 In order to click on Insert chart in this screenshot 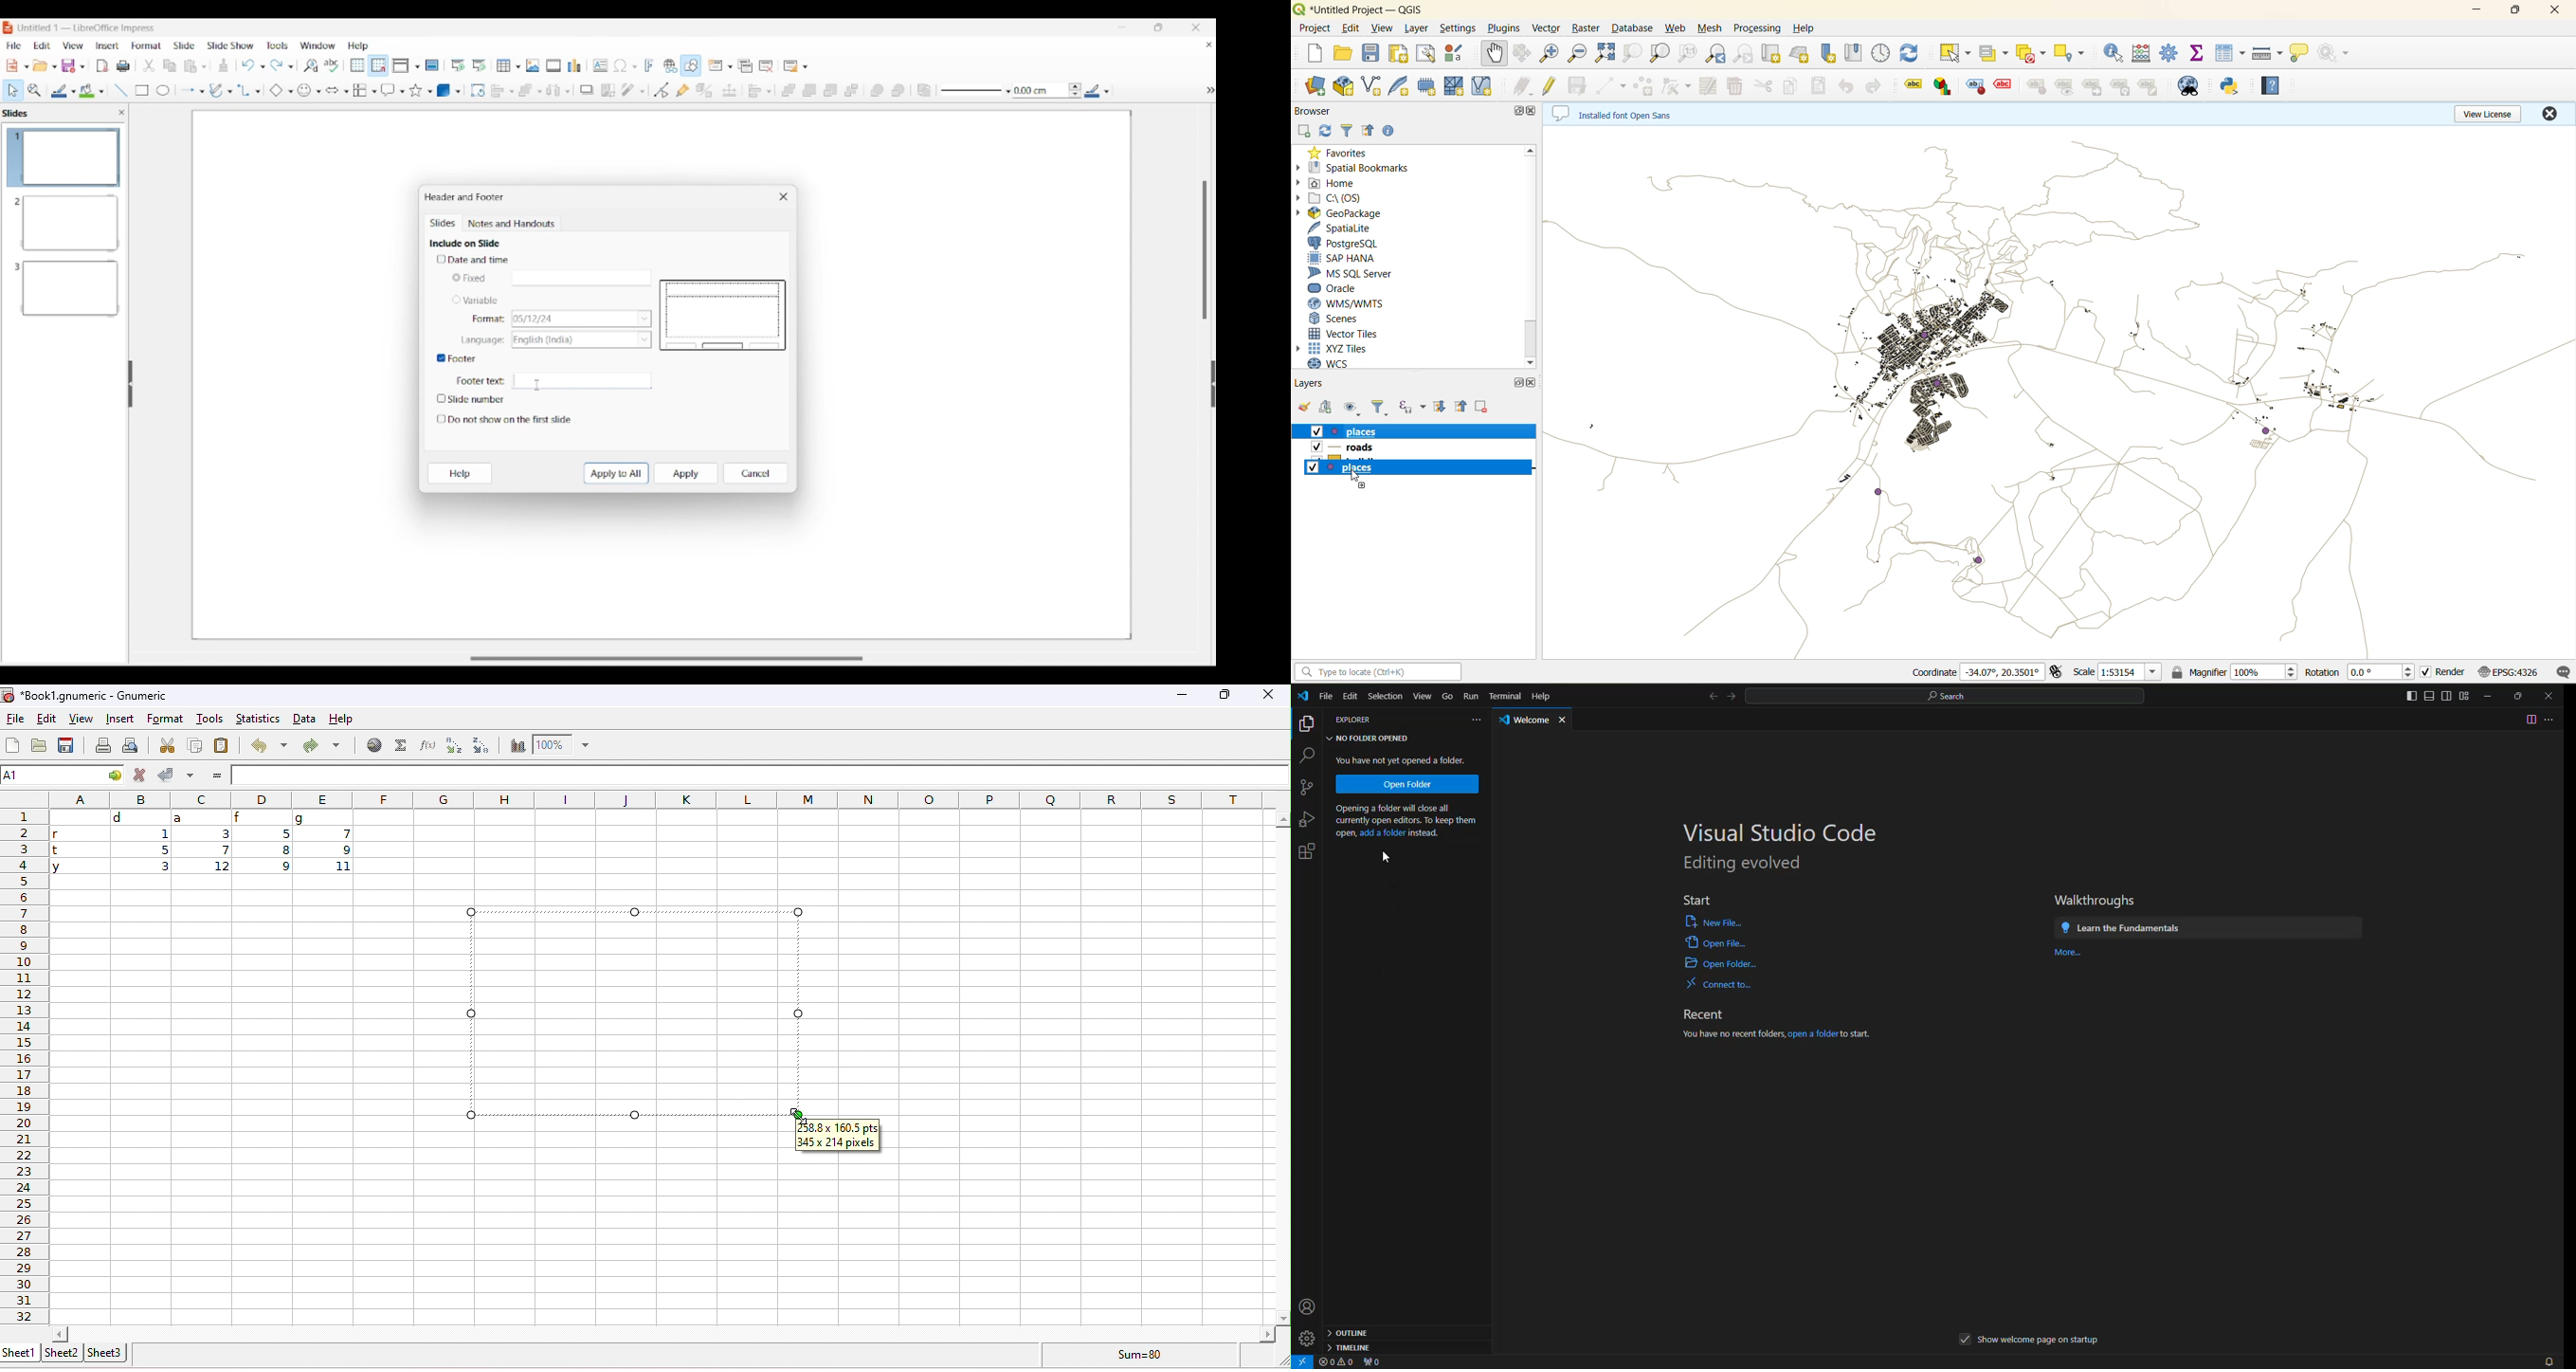, I will do `click(574, 65)`.